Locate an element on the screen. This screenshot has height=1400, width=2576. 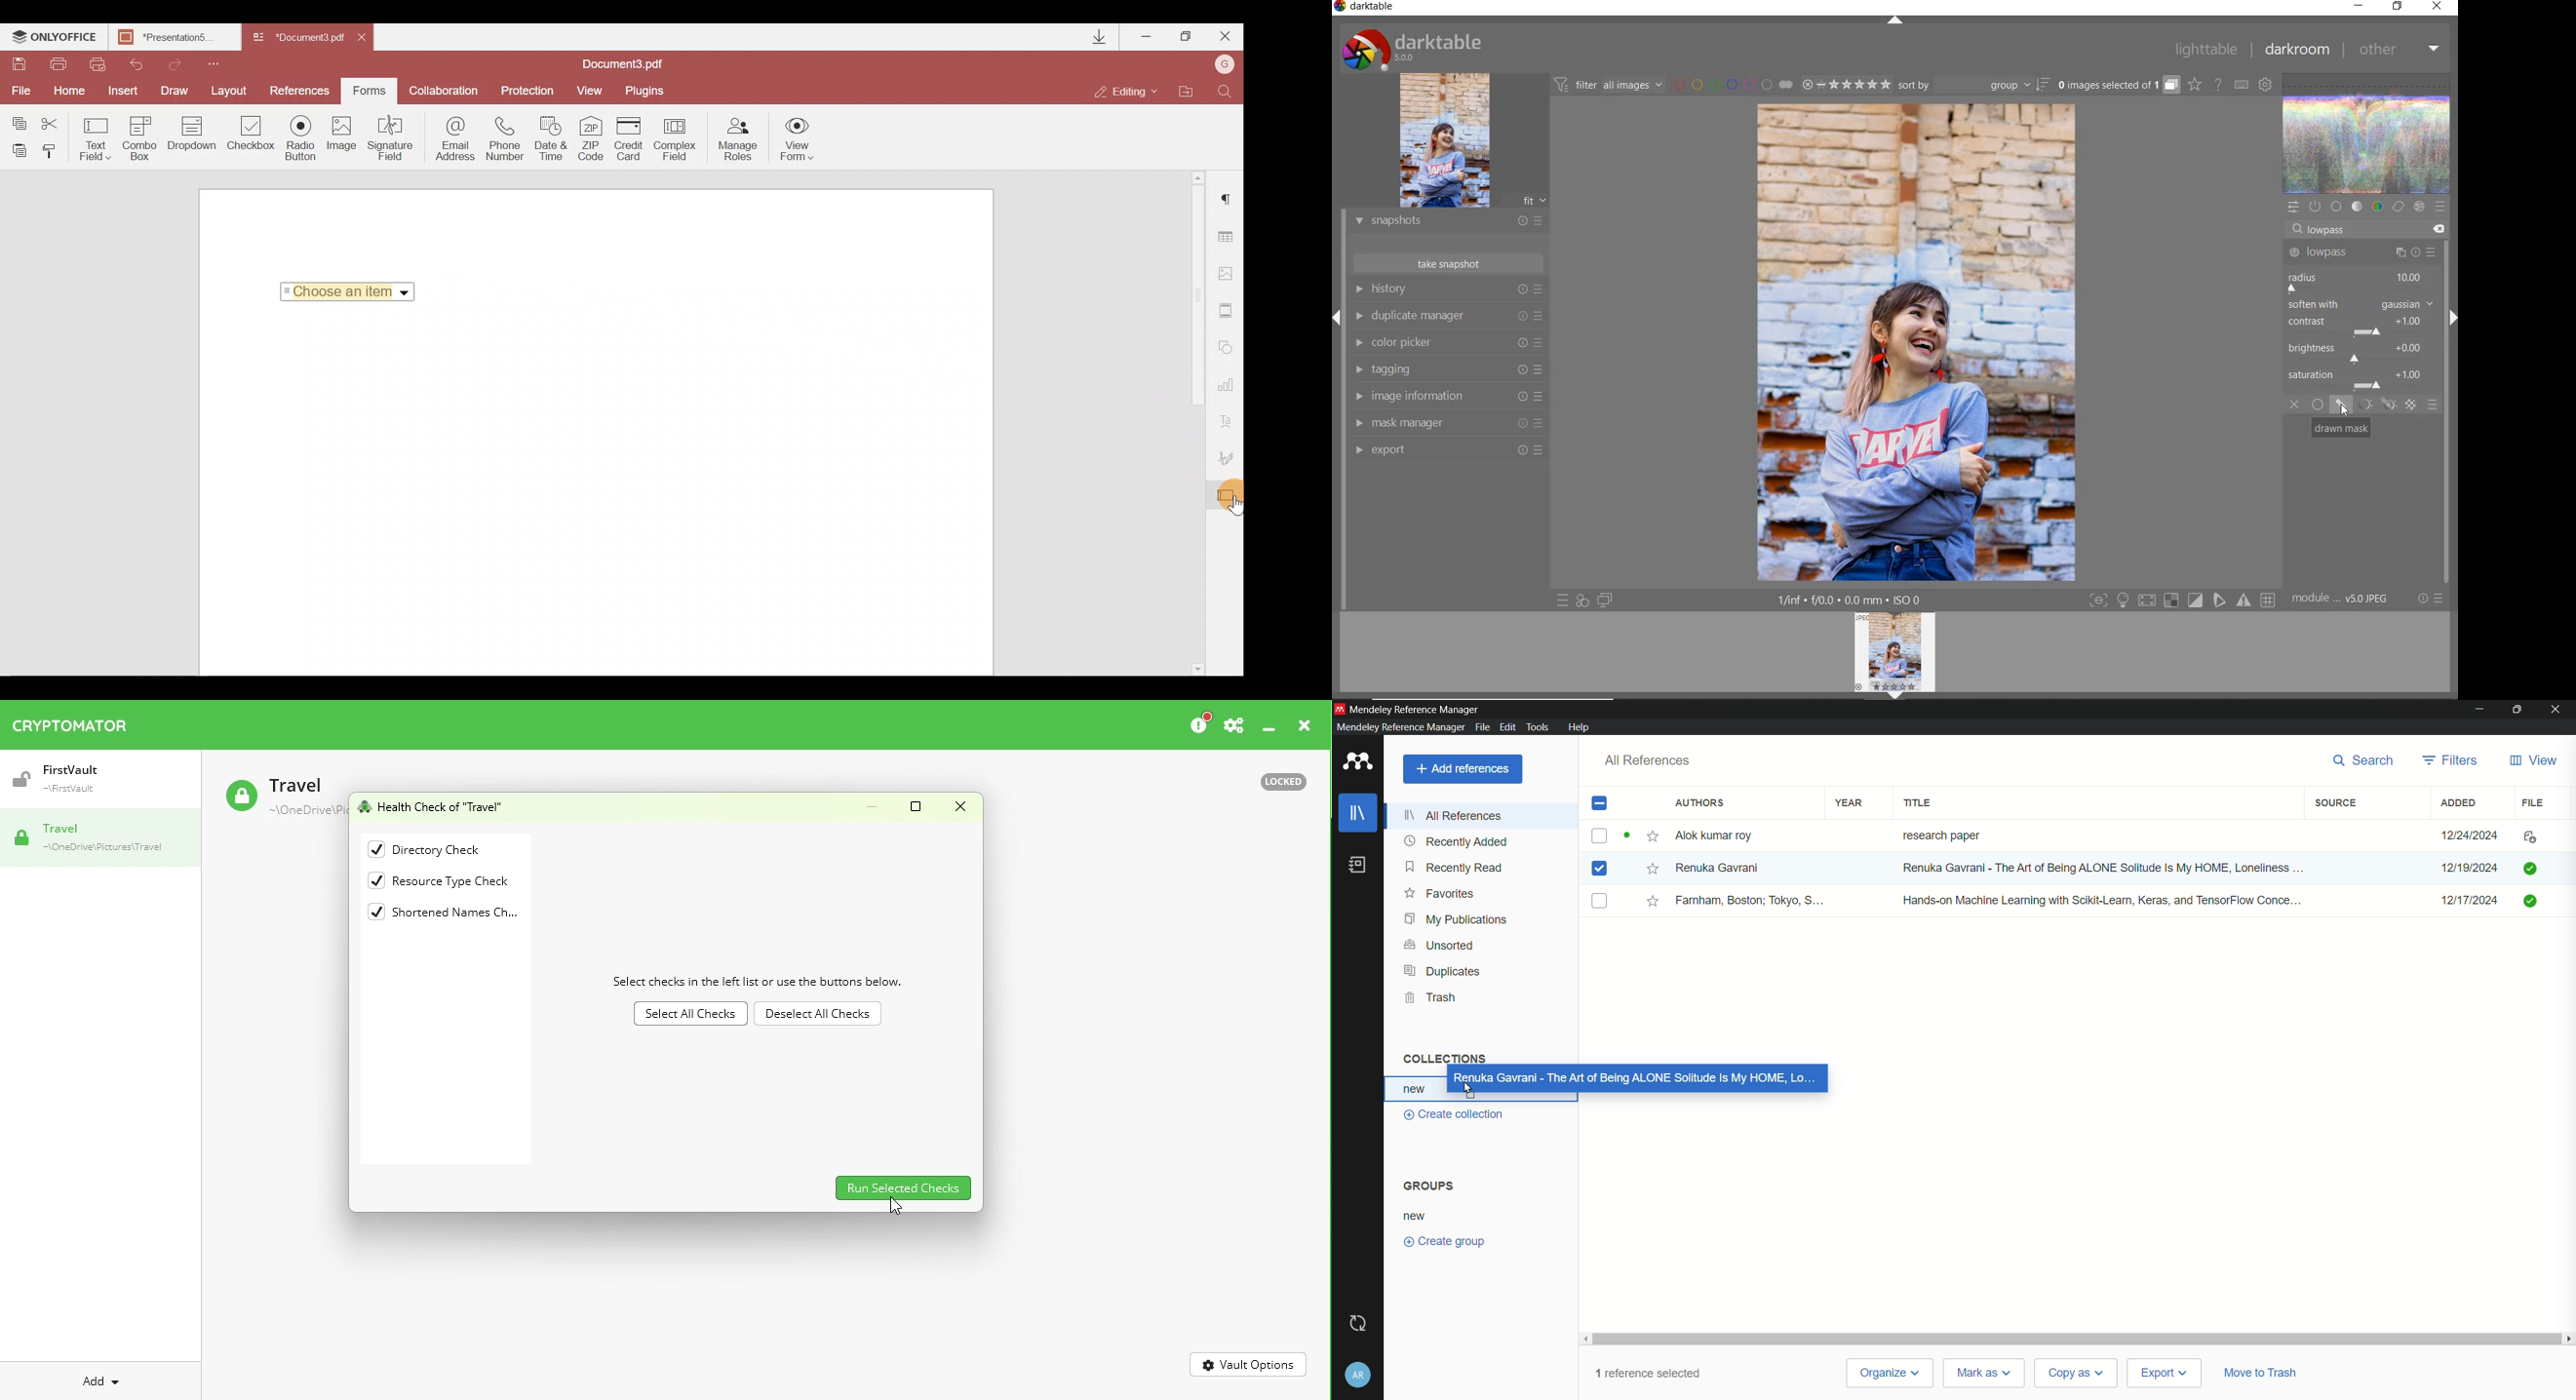
Quick print is located at coordinates (99, 64).